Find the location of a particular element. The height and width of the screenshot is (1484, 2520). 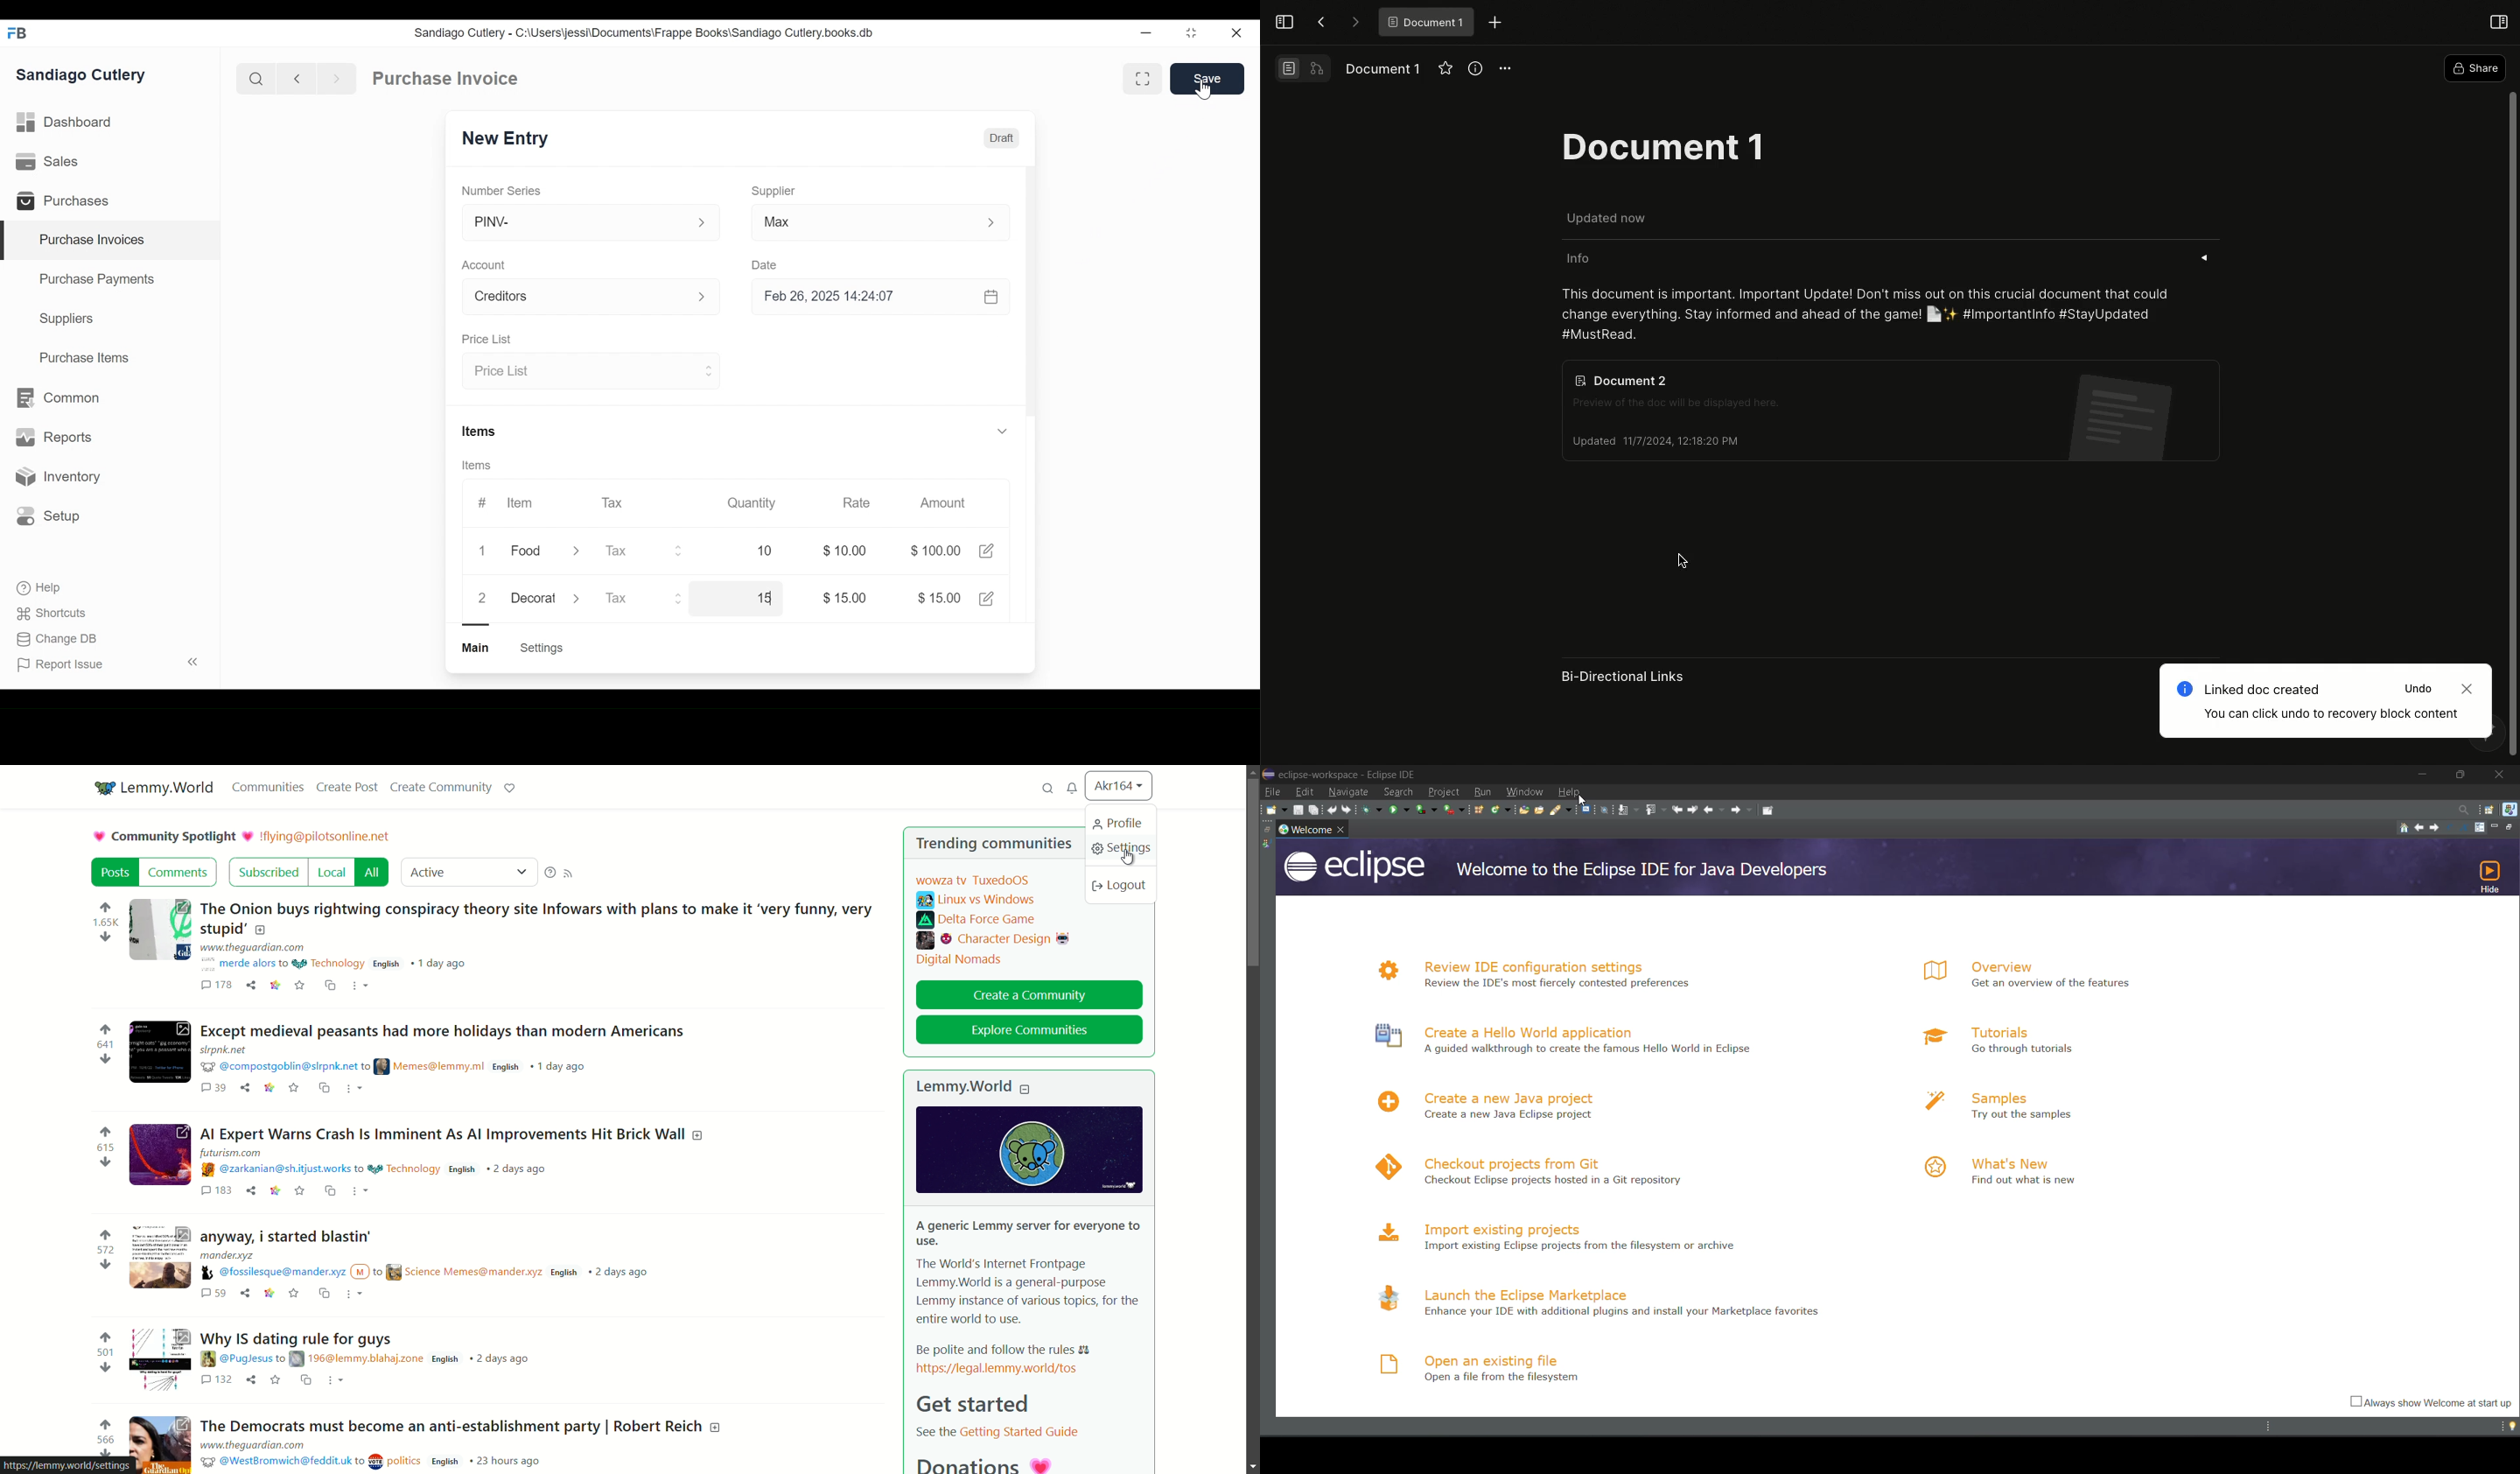

open a terminal is located at coordinates (1586, 808).